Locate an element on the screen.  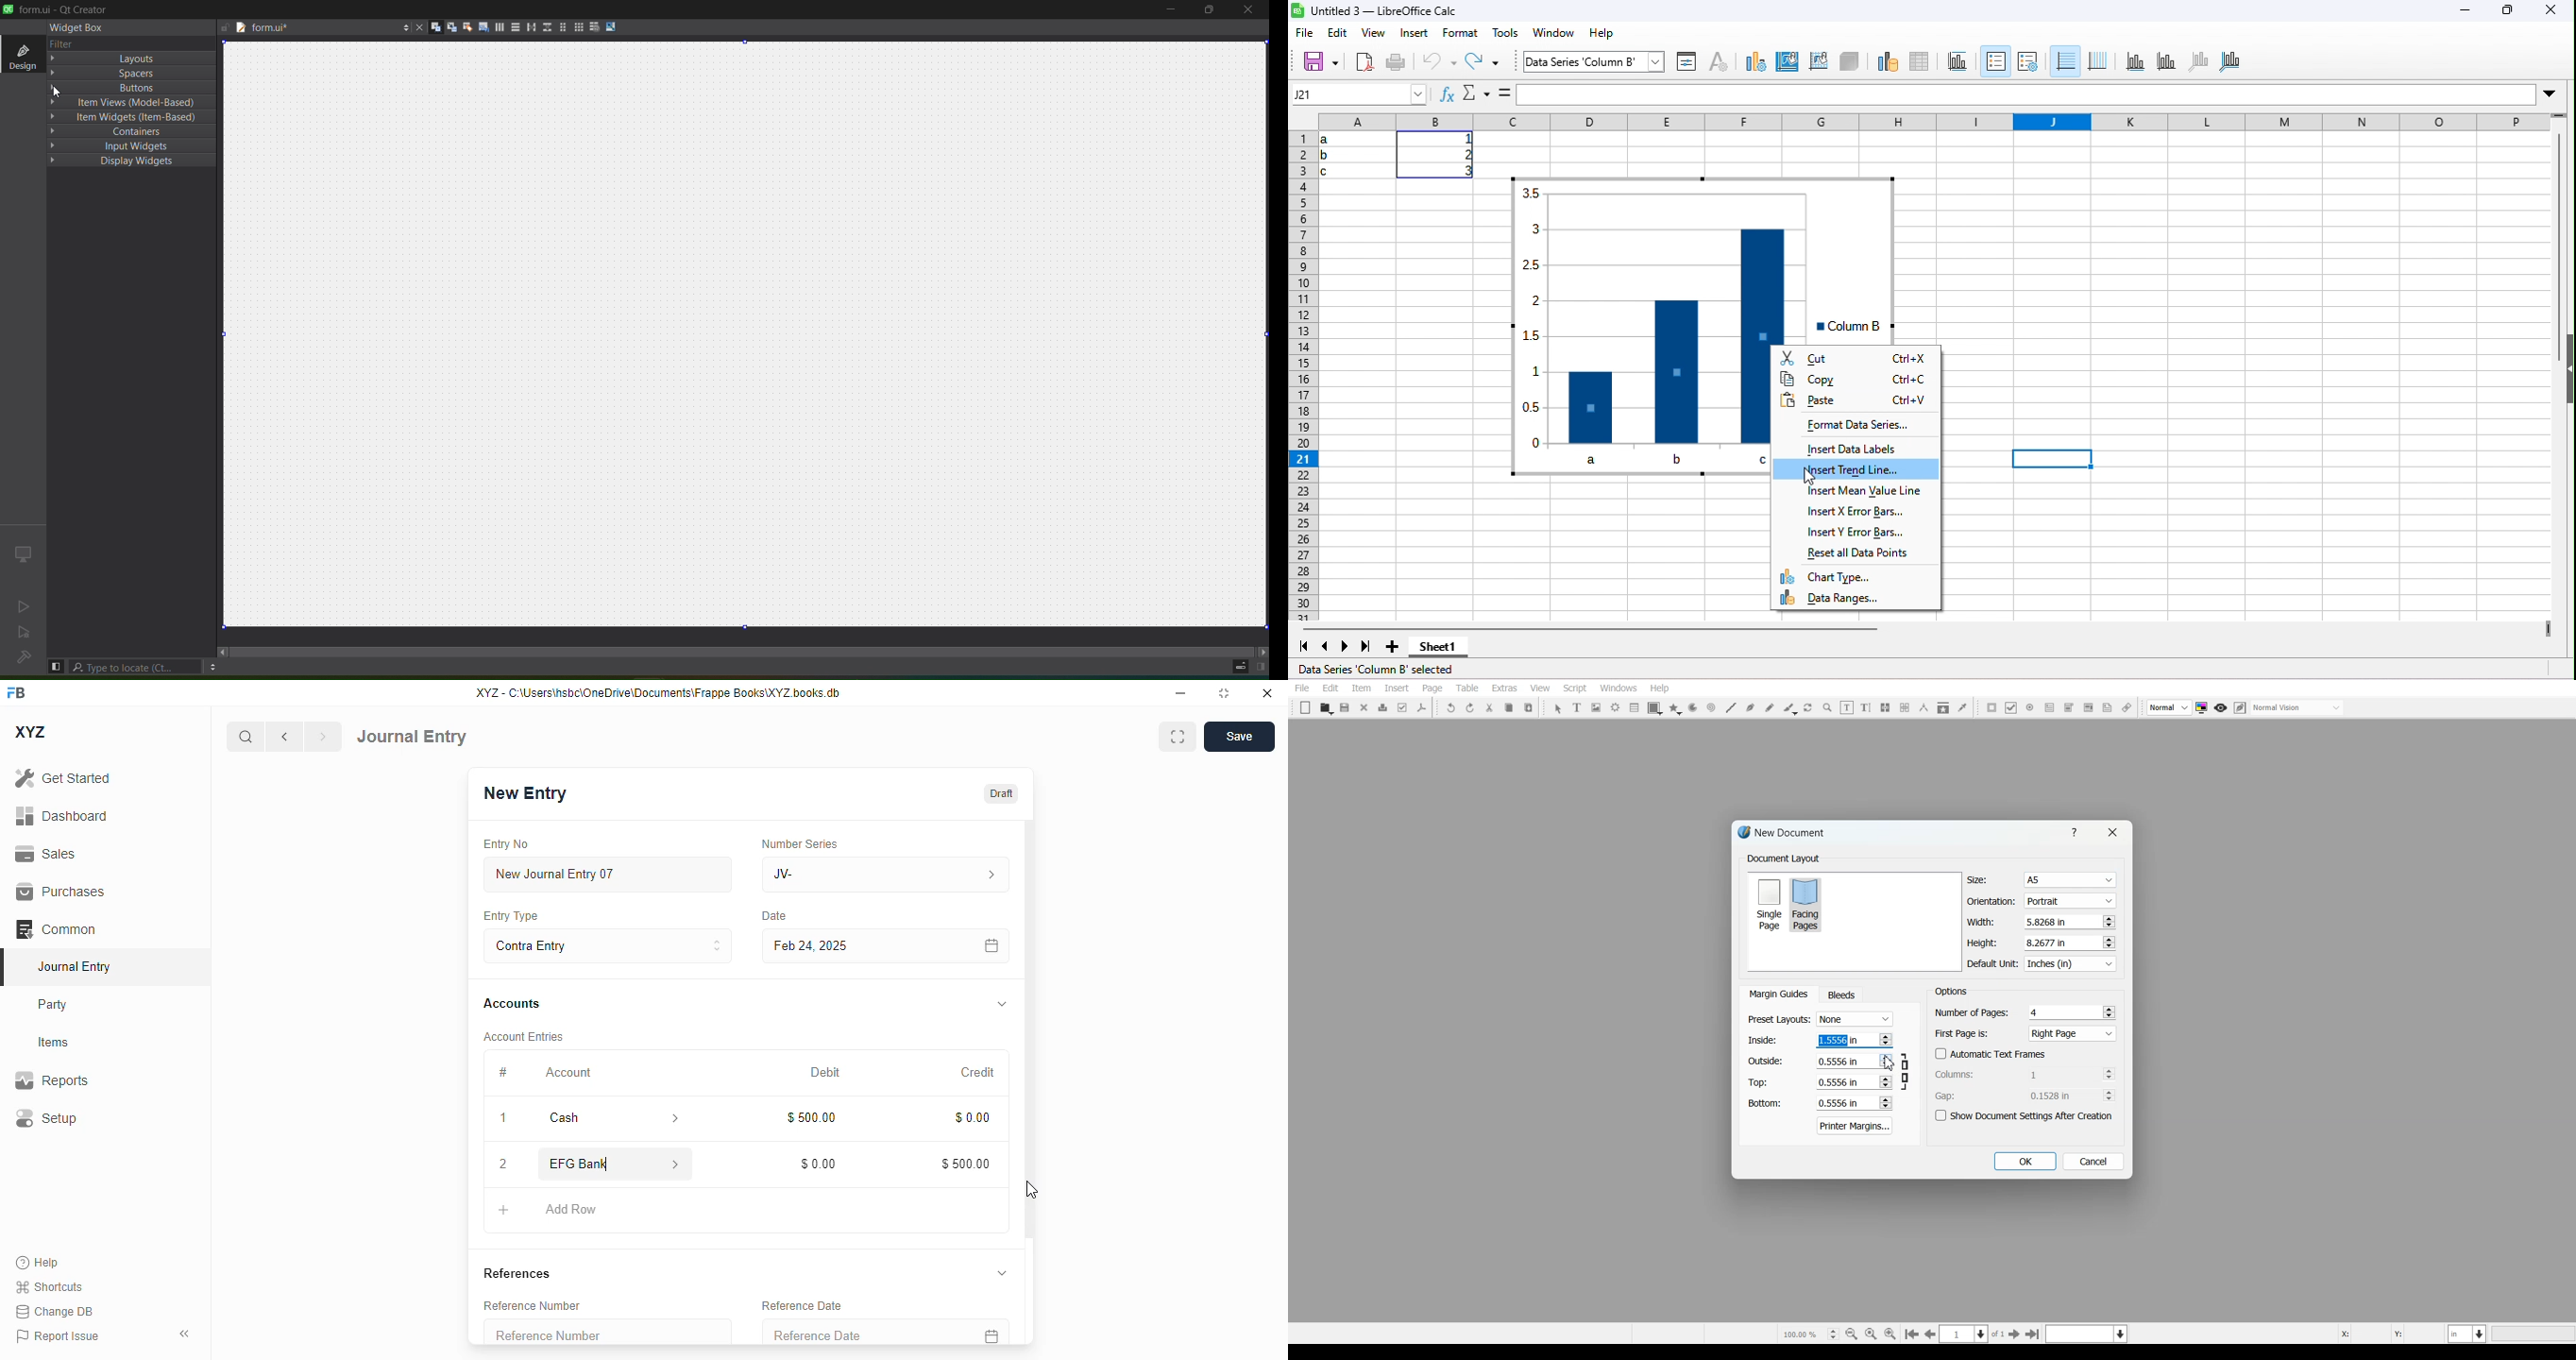
character is located at coordinates (1722, 63).